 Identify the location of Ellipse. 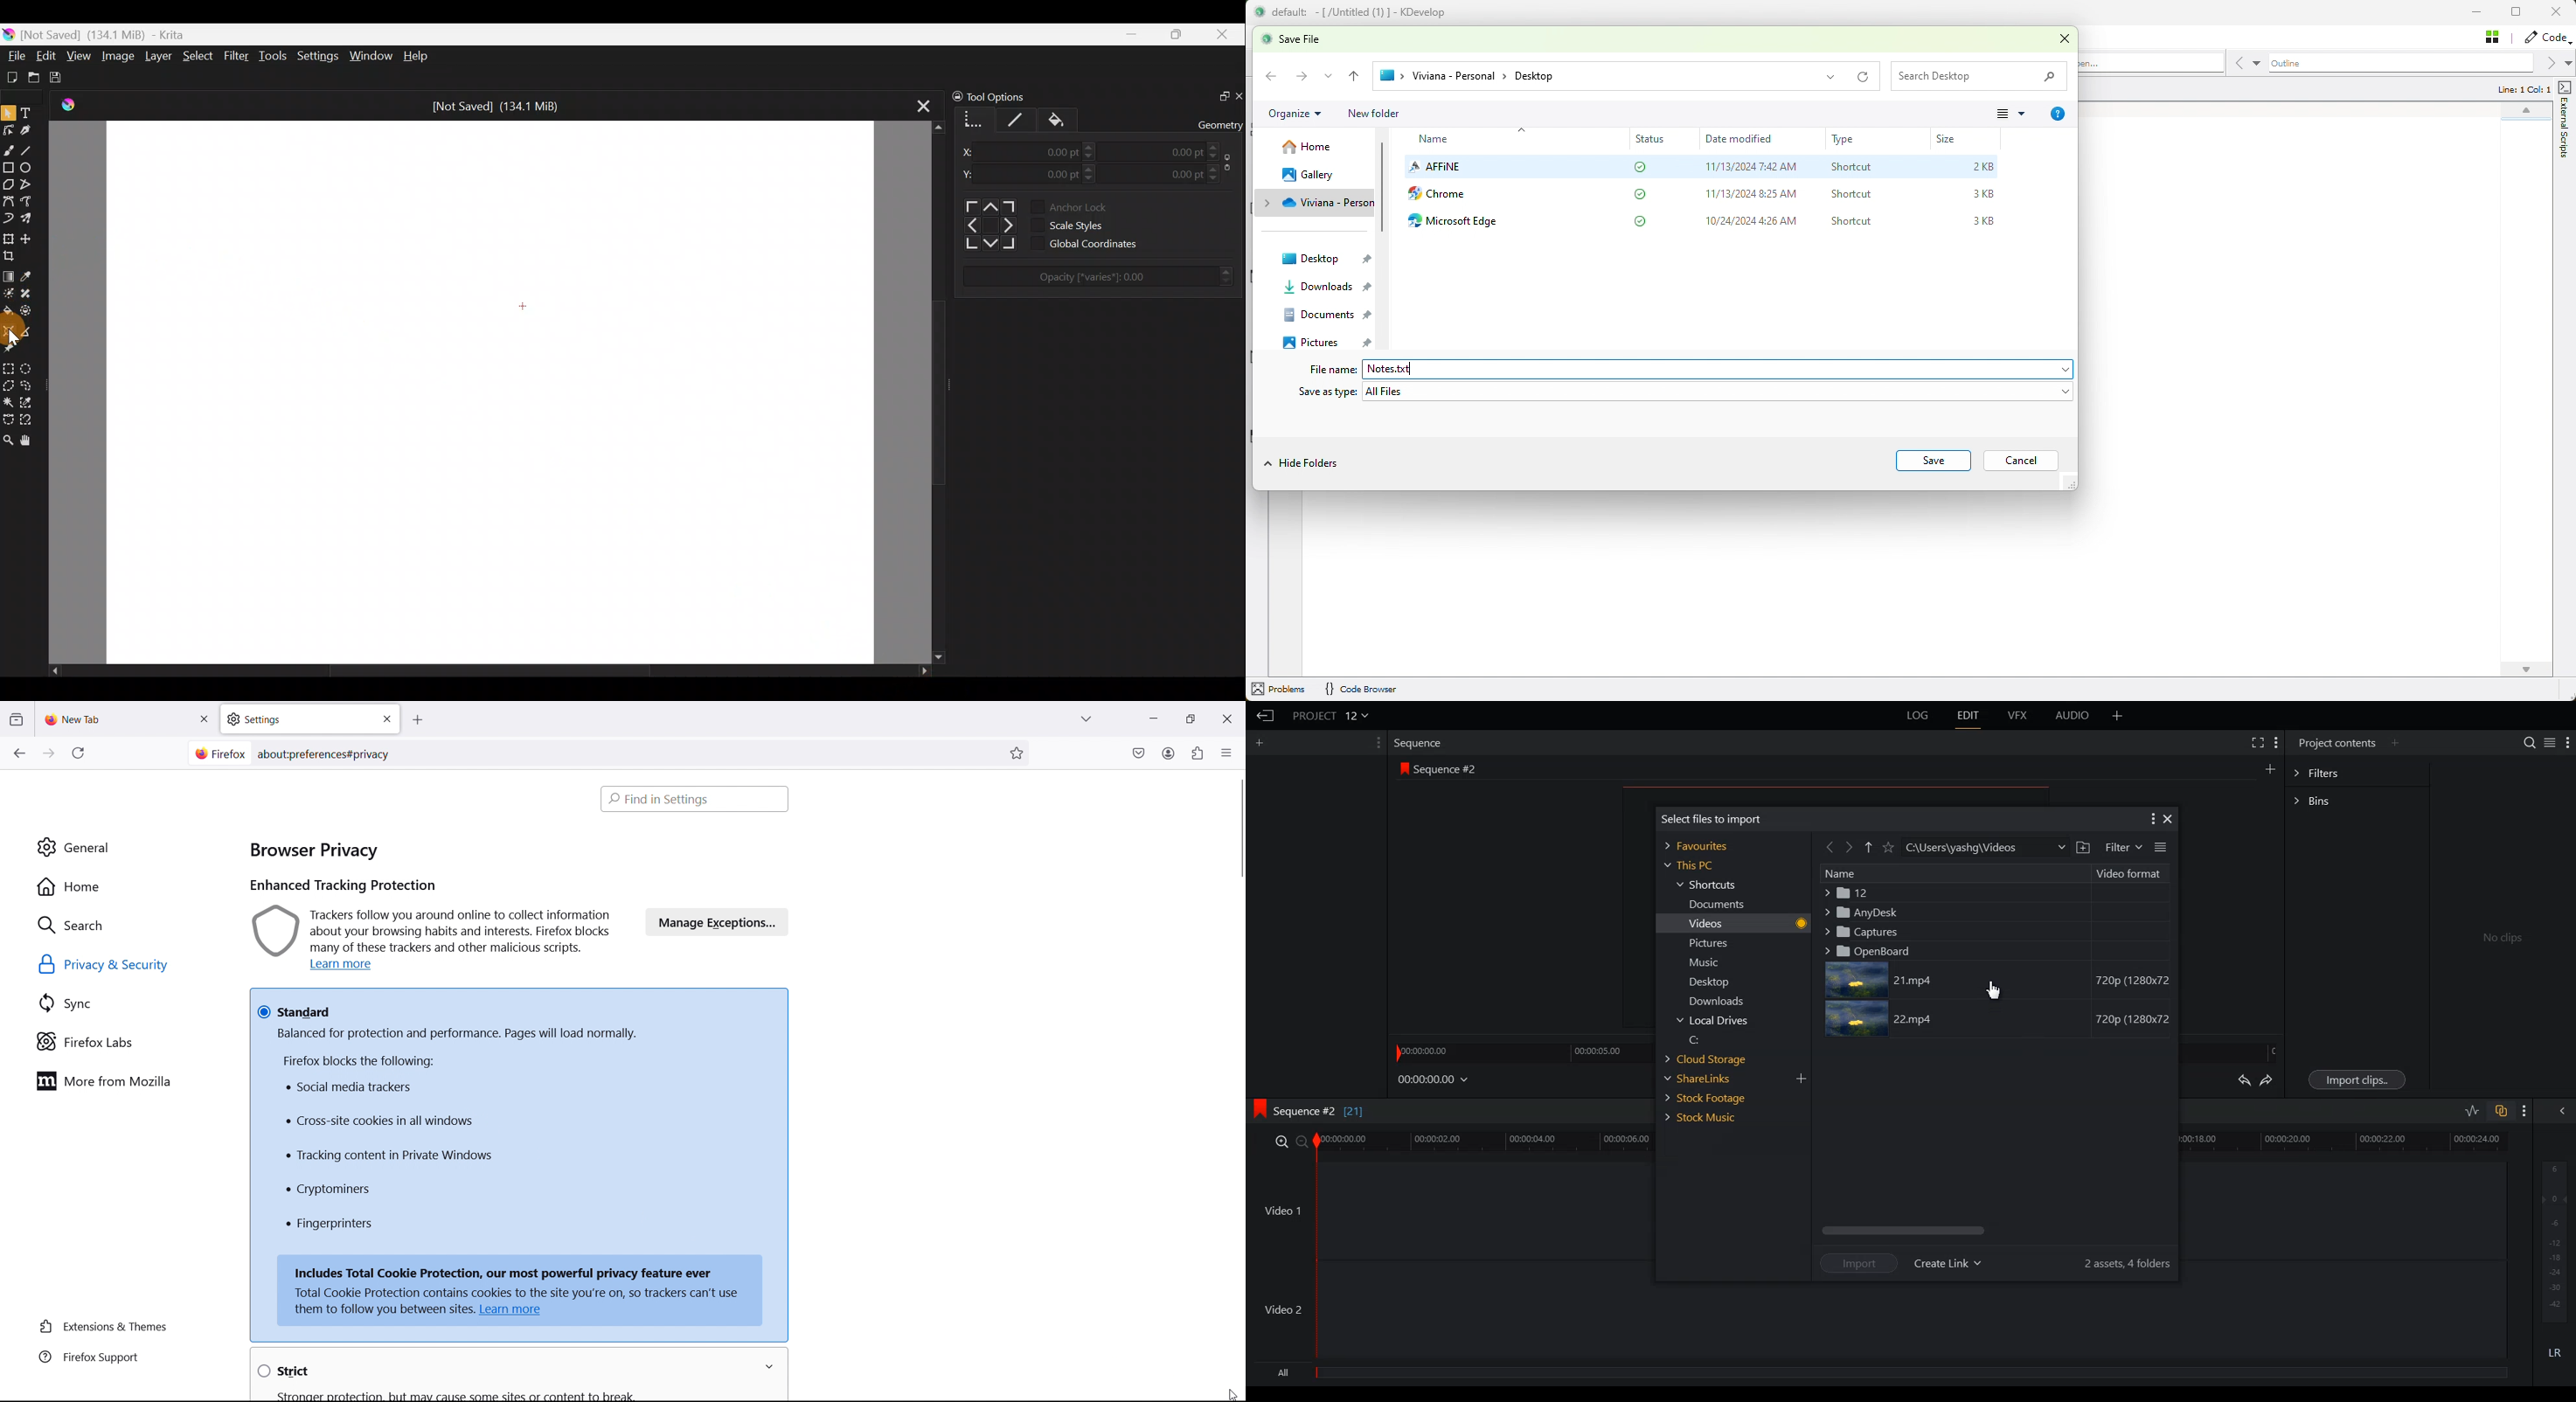
(31, 168).